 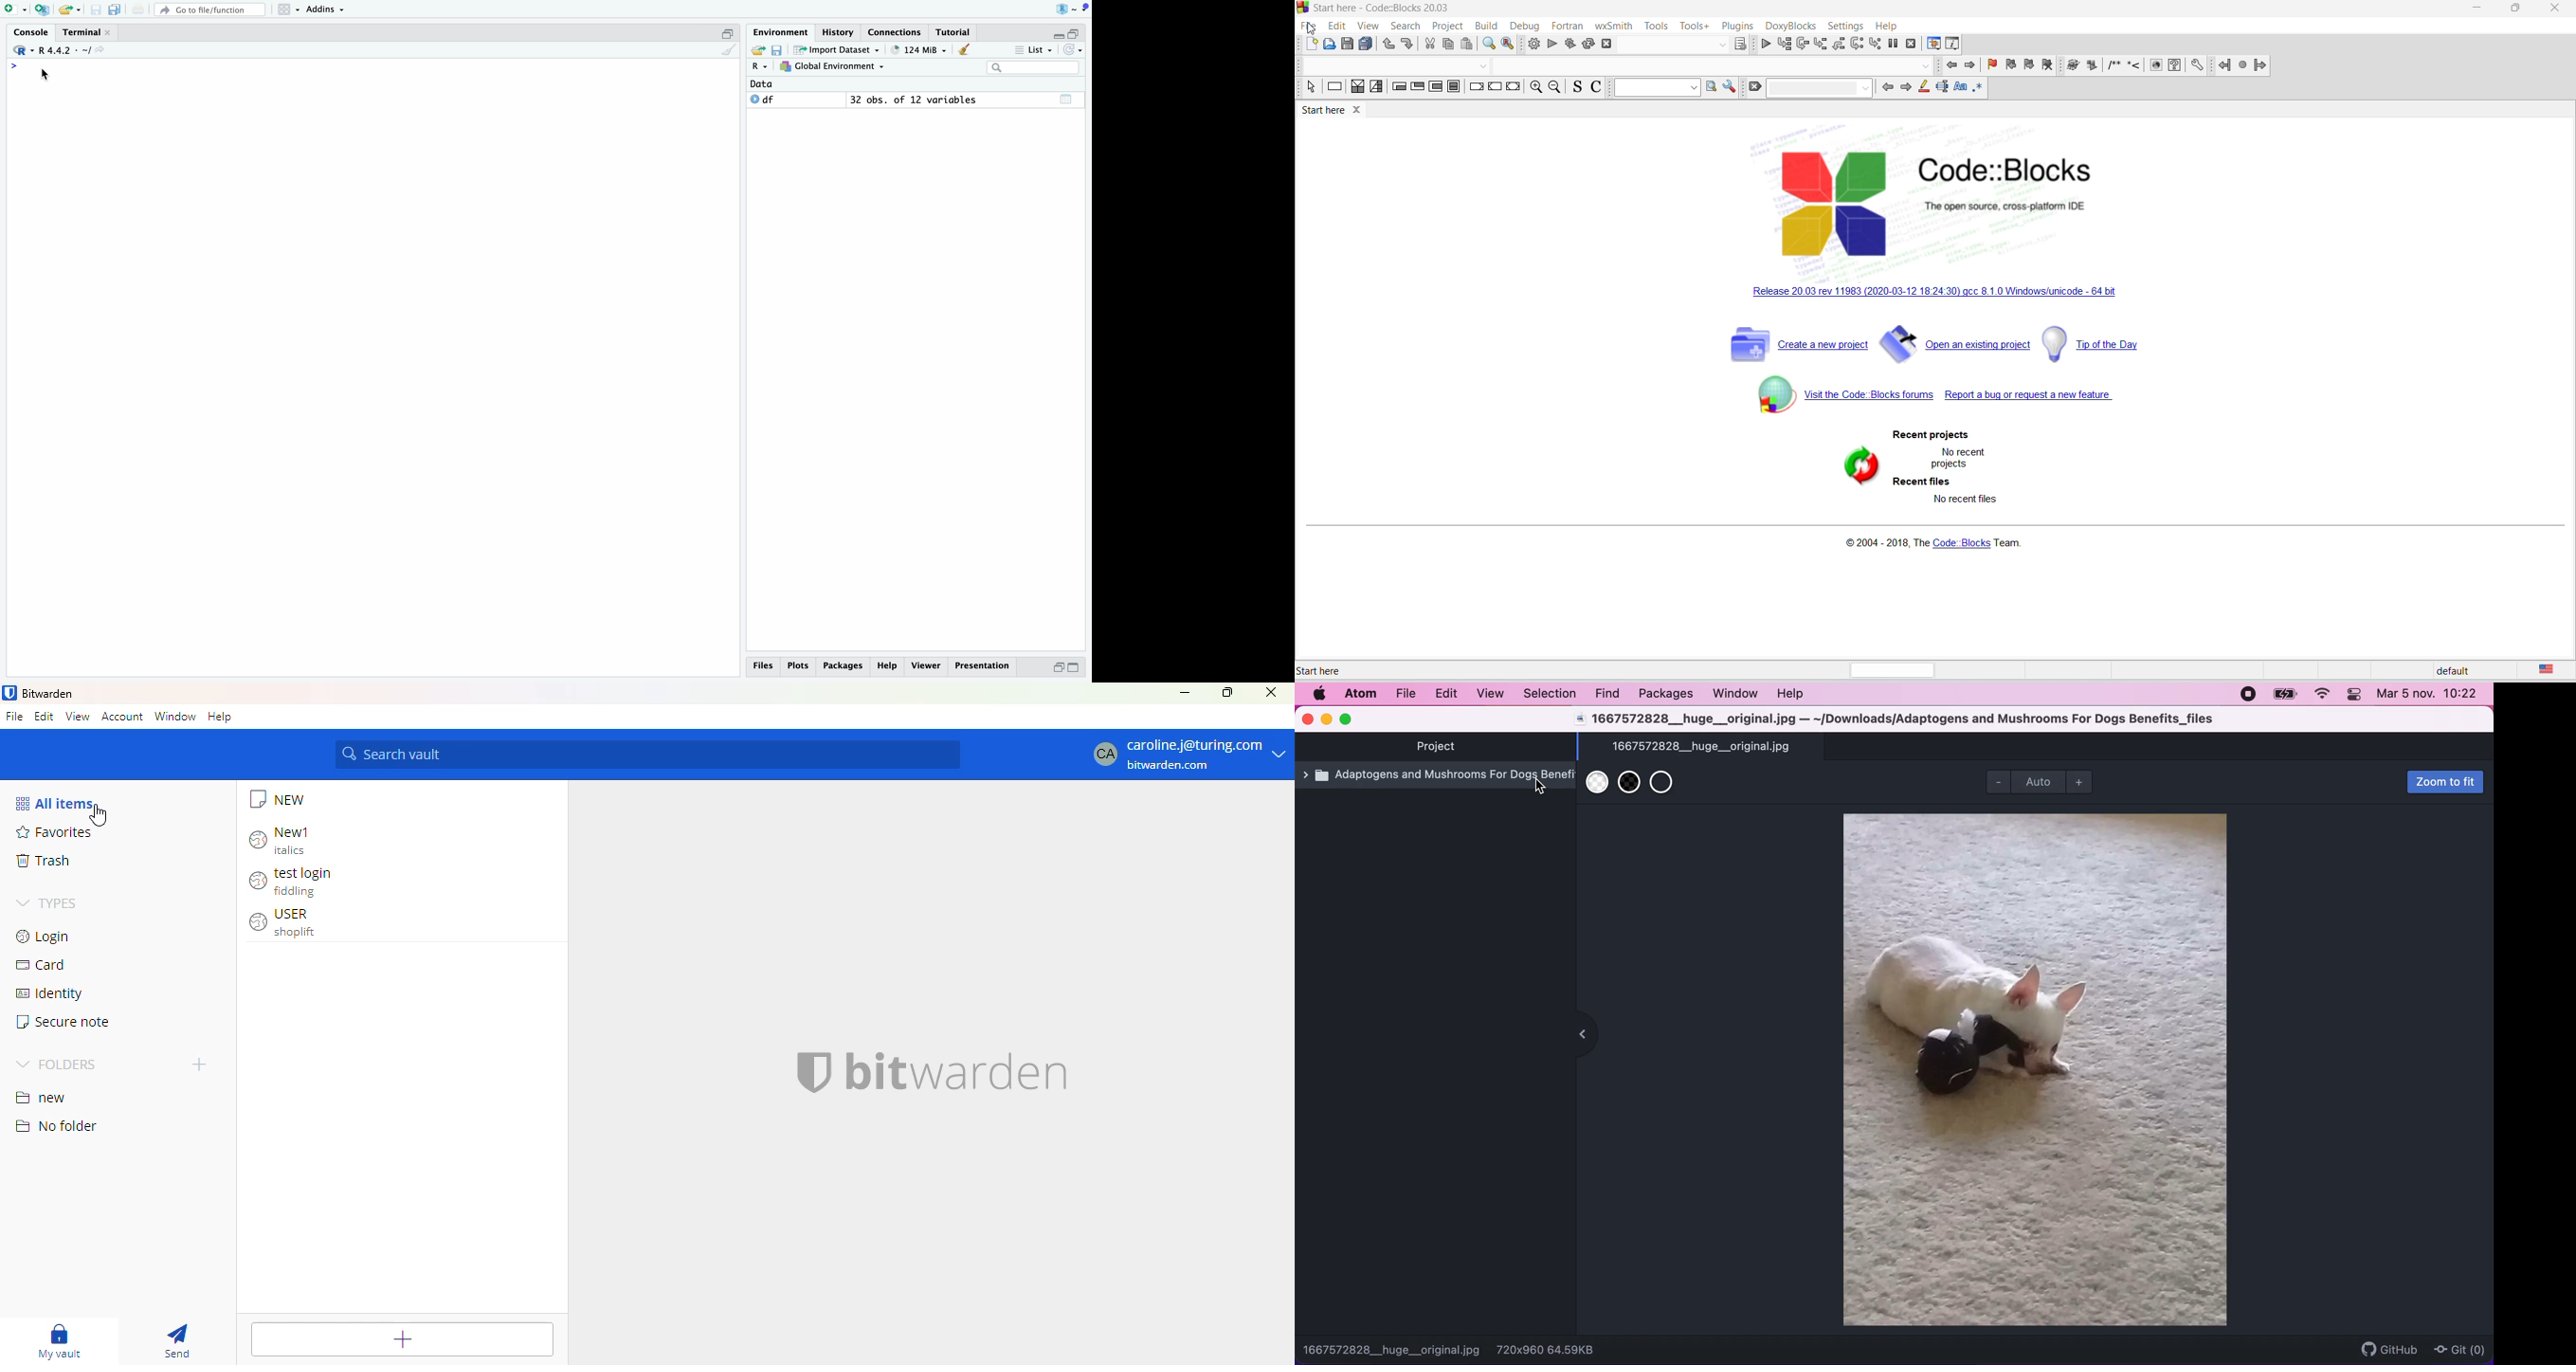 I want to click on types, so click(x=46, y=905).